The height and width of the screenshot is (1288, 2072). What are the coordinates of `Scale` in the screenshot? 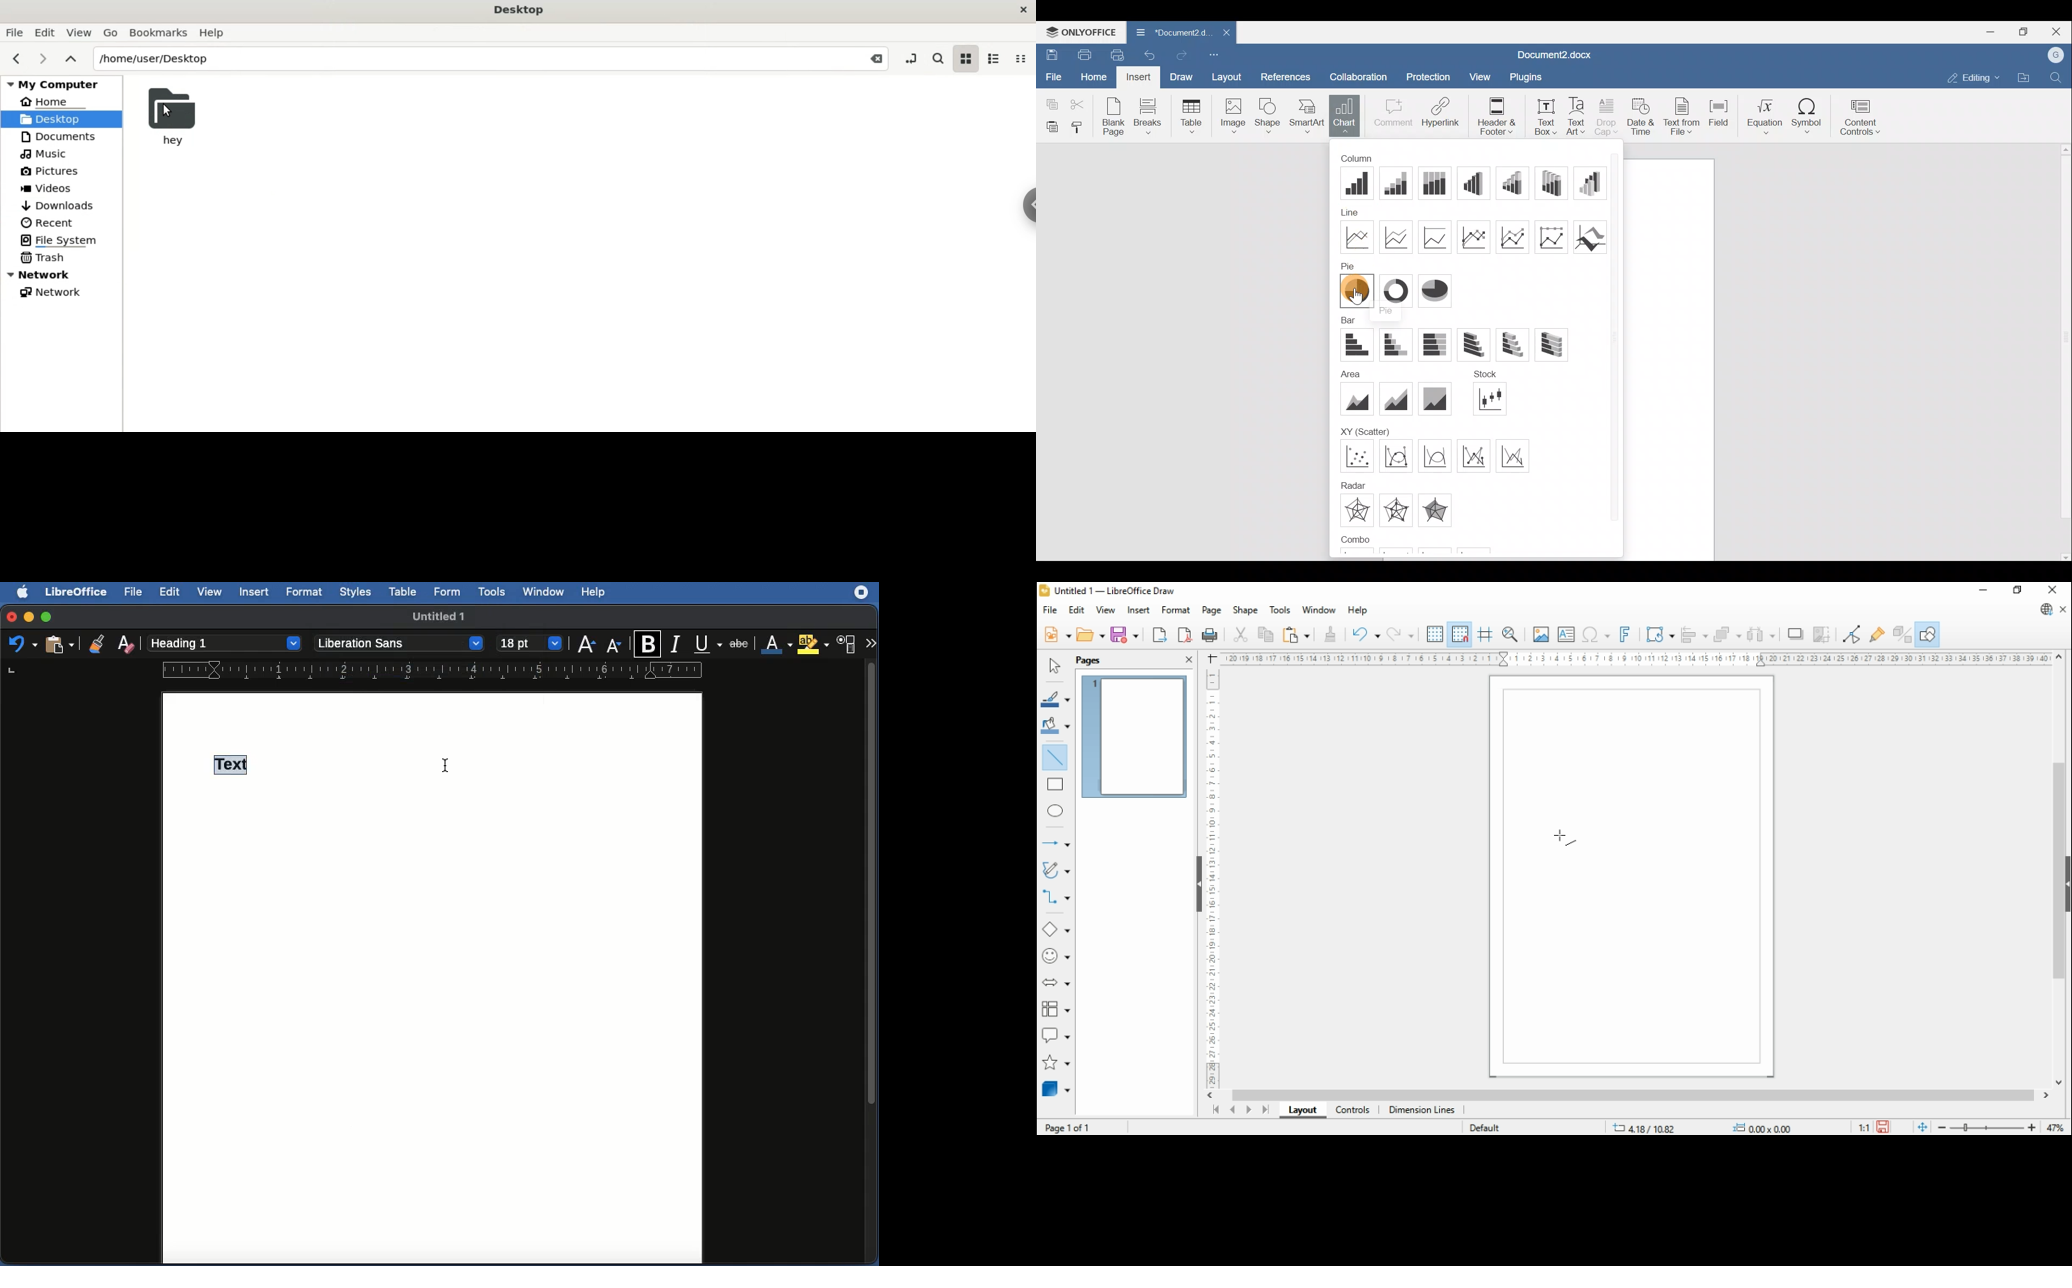 It's located at (1212, 878).